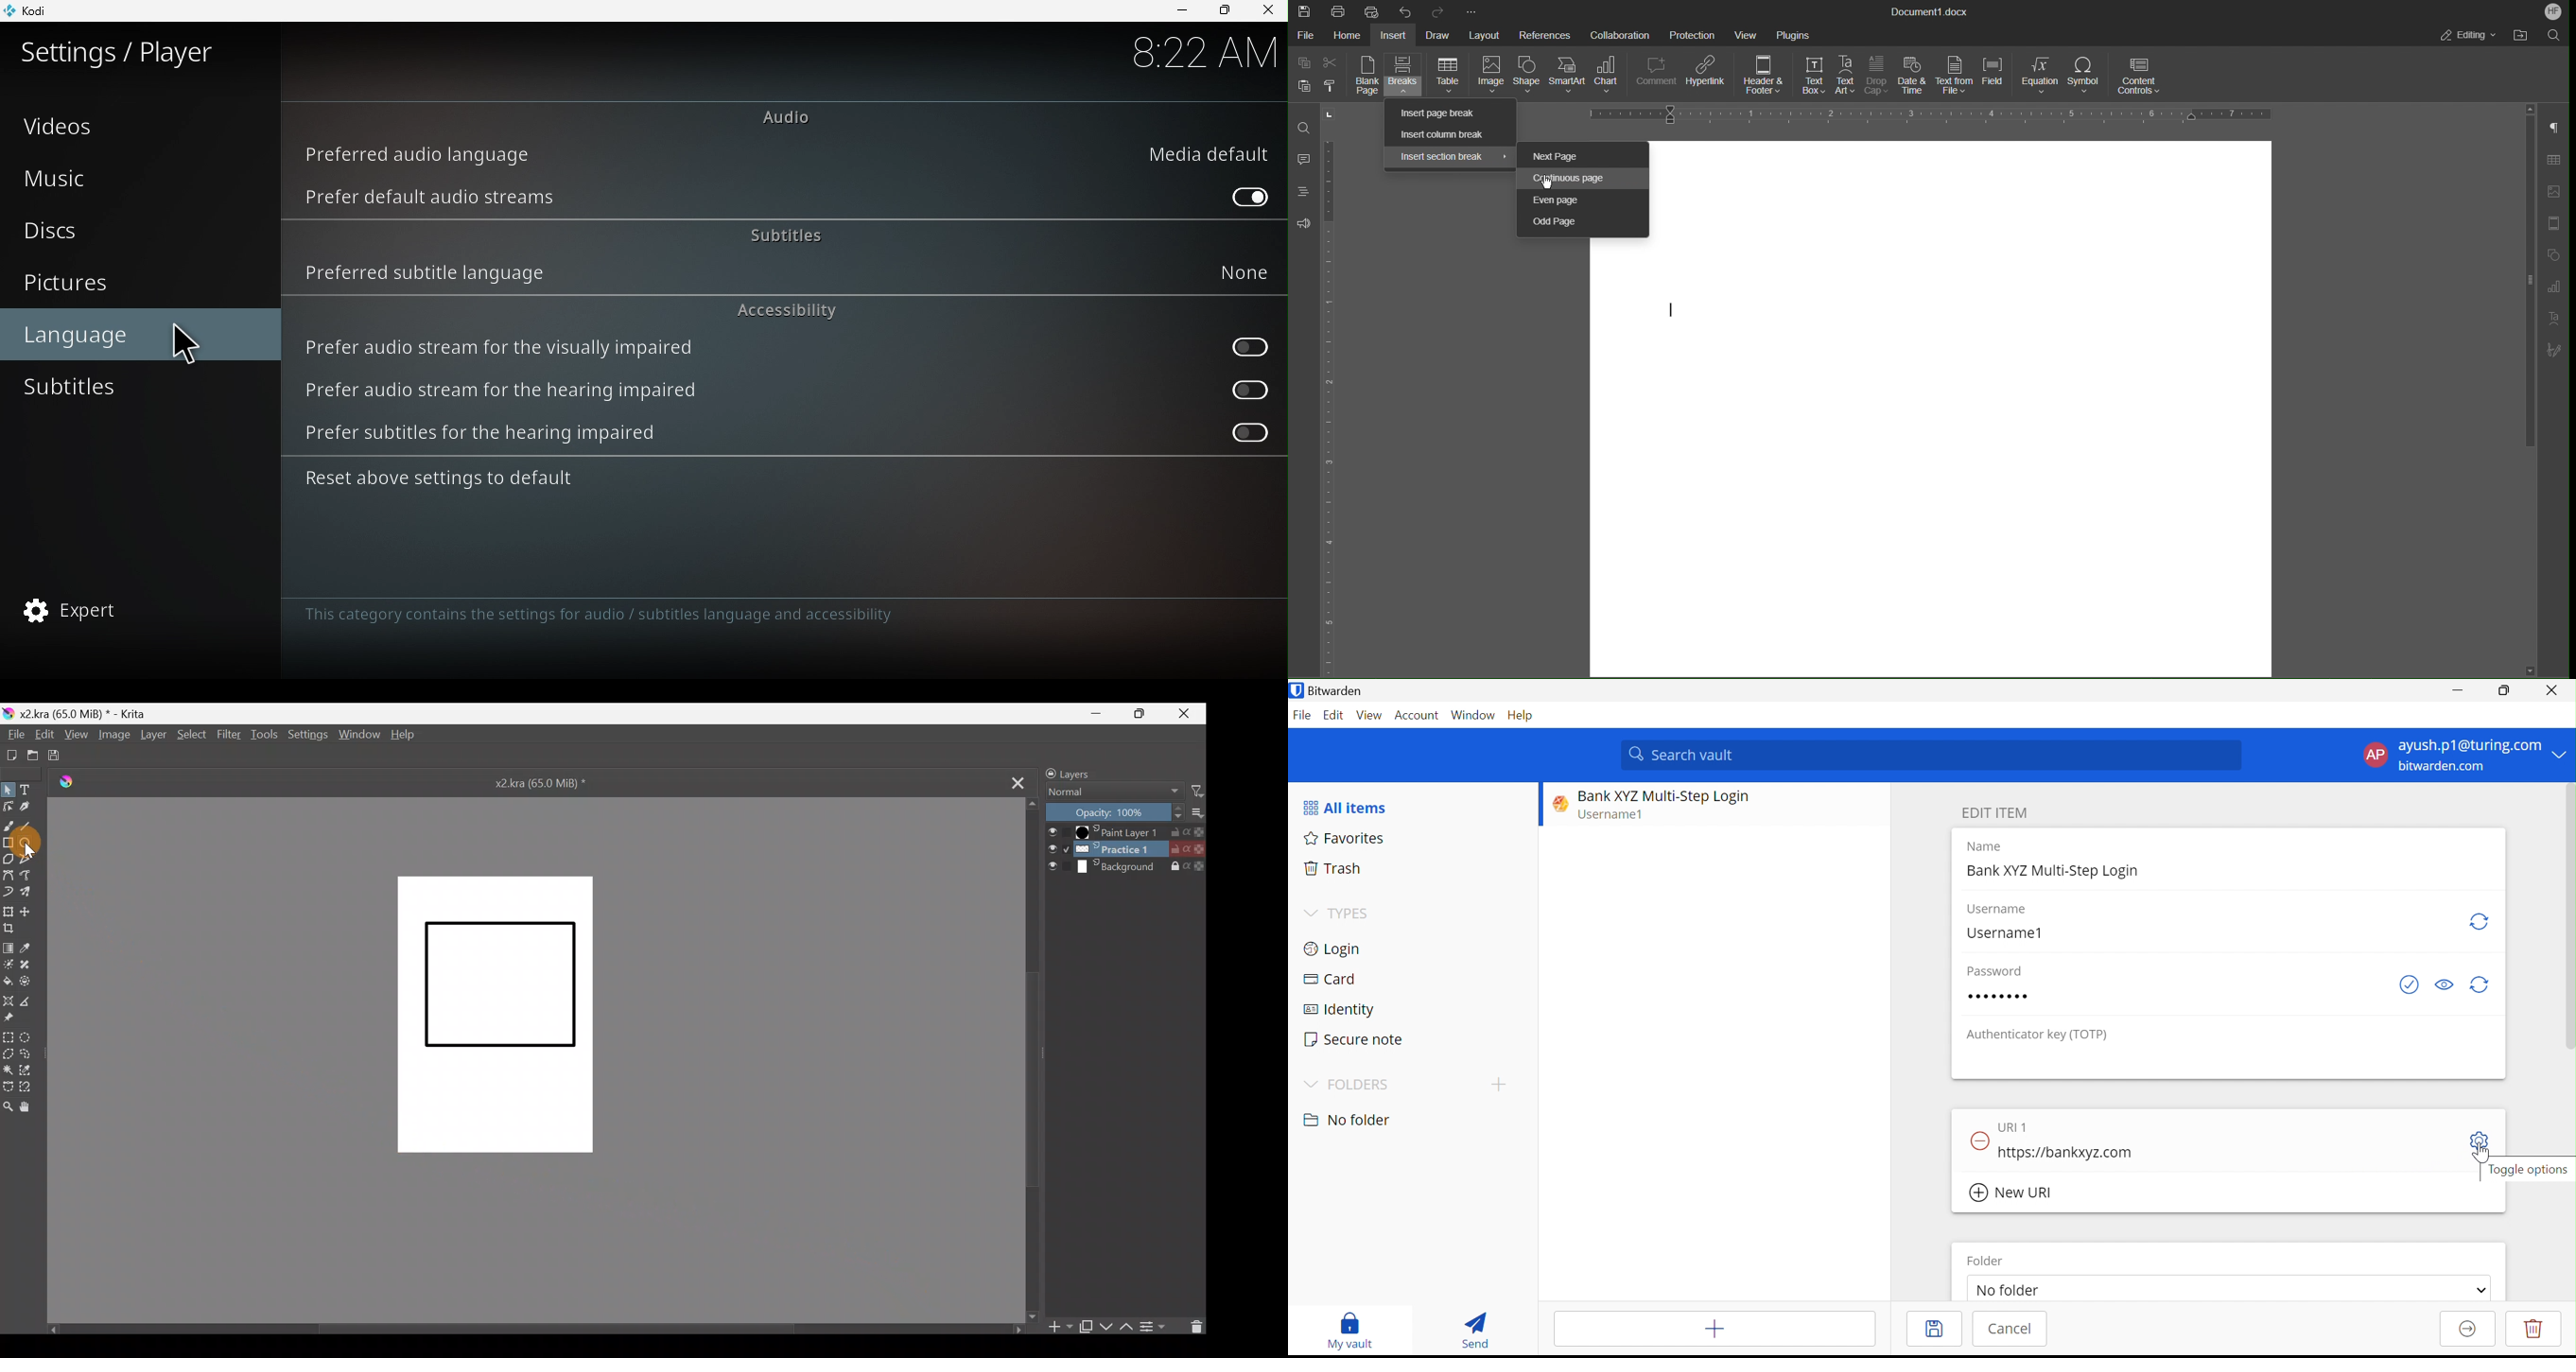 This screenshot has width=2576, height=1372. I want to click on Close tab, so click(1016, 782).